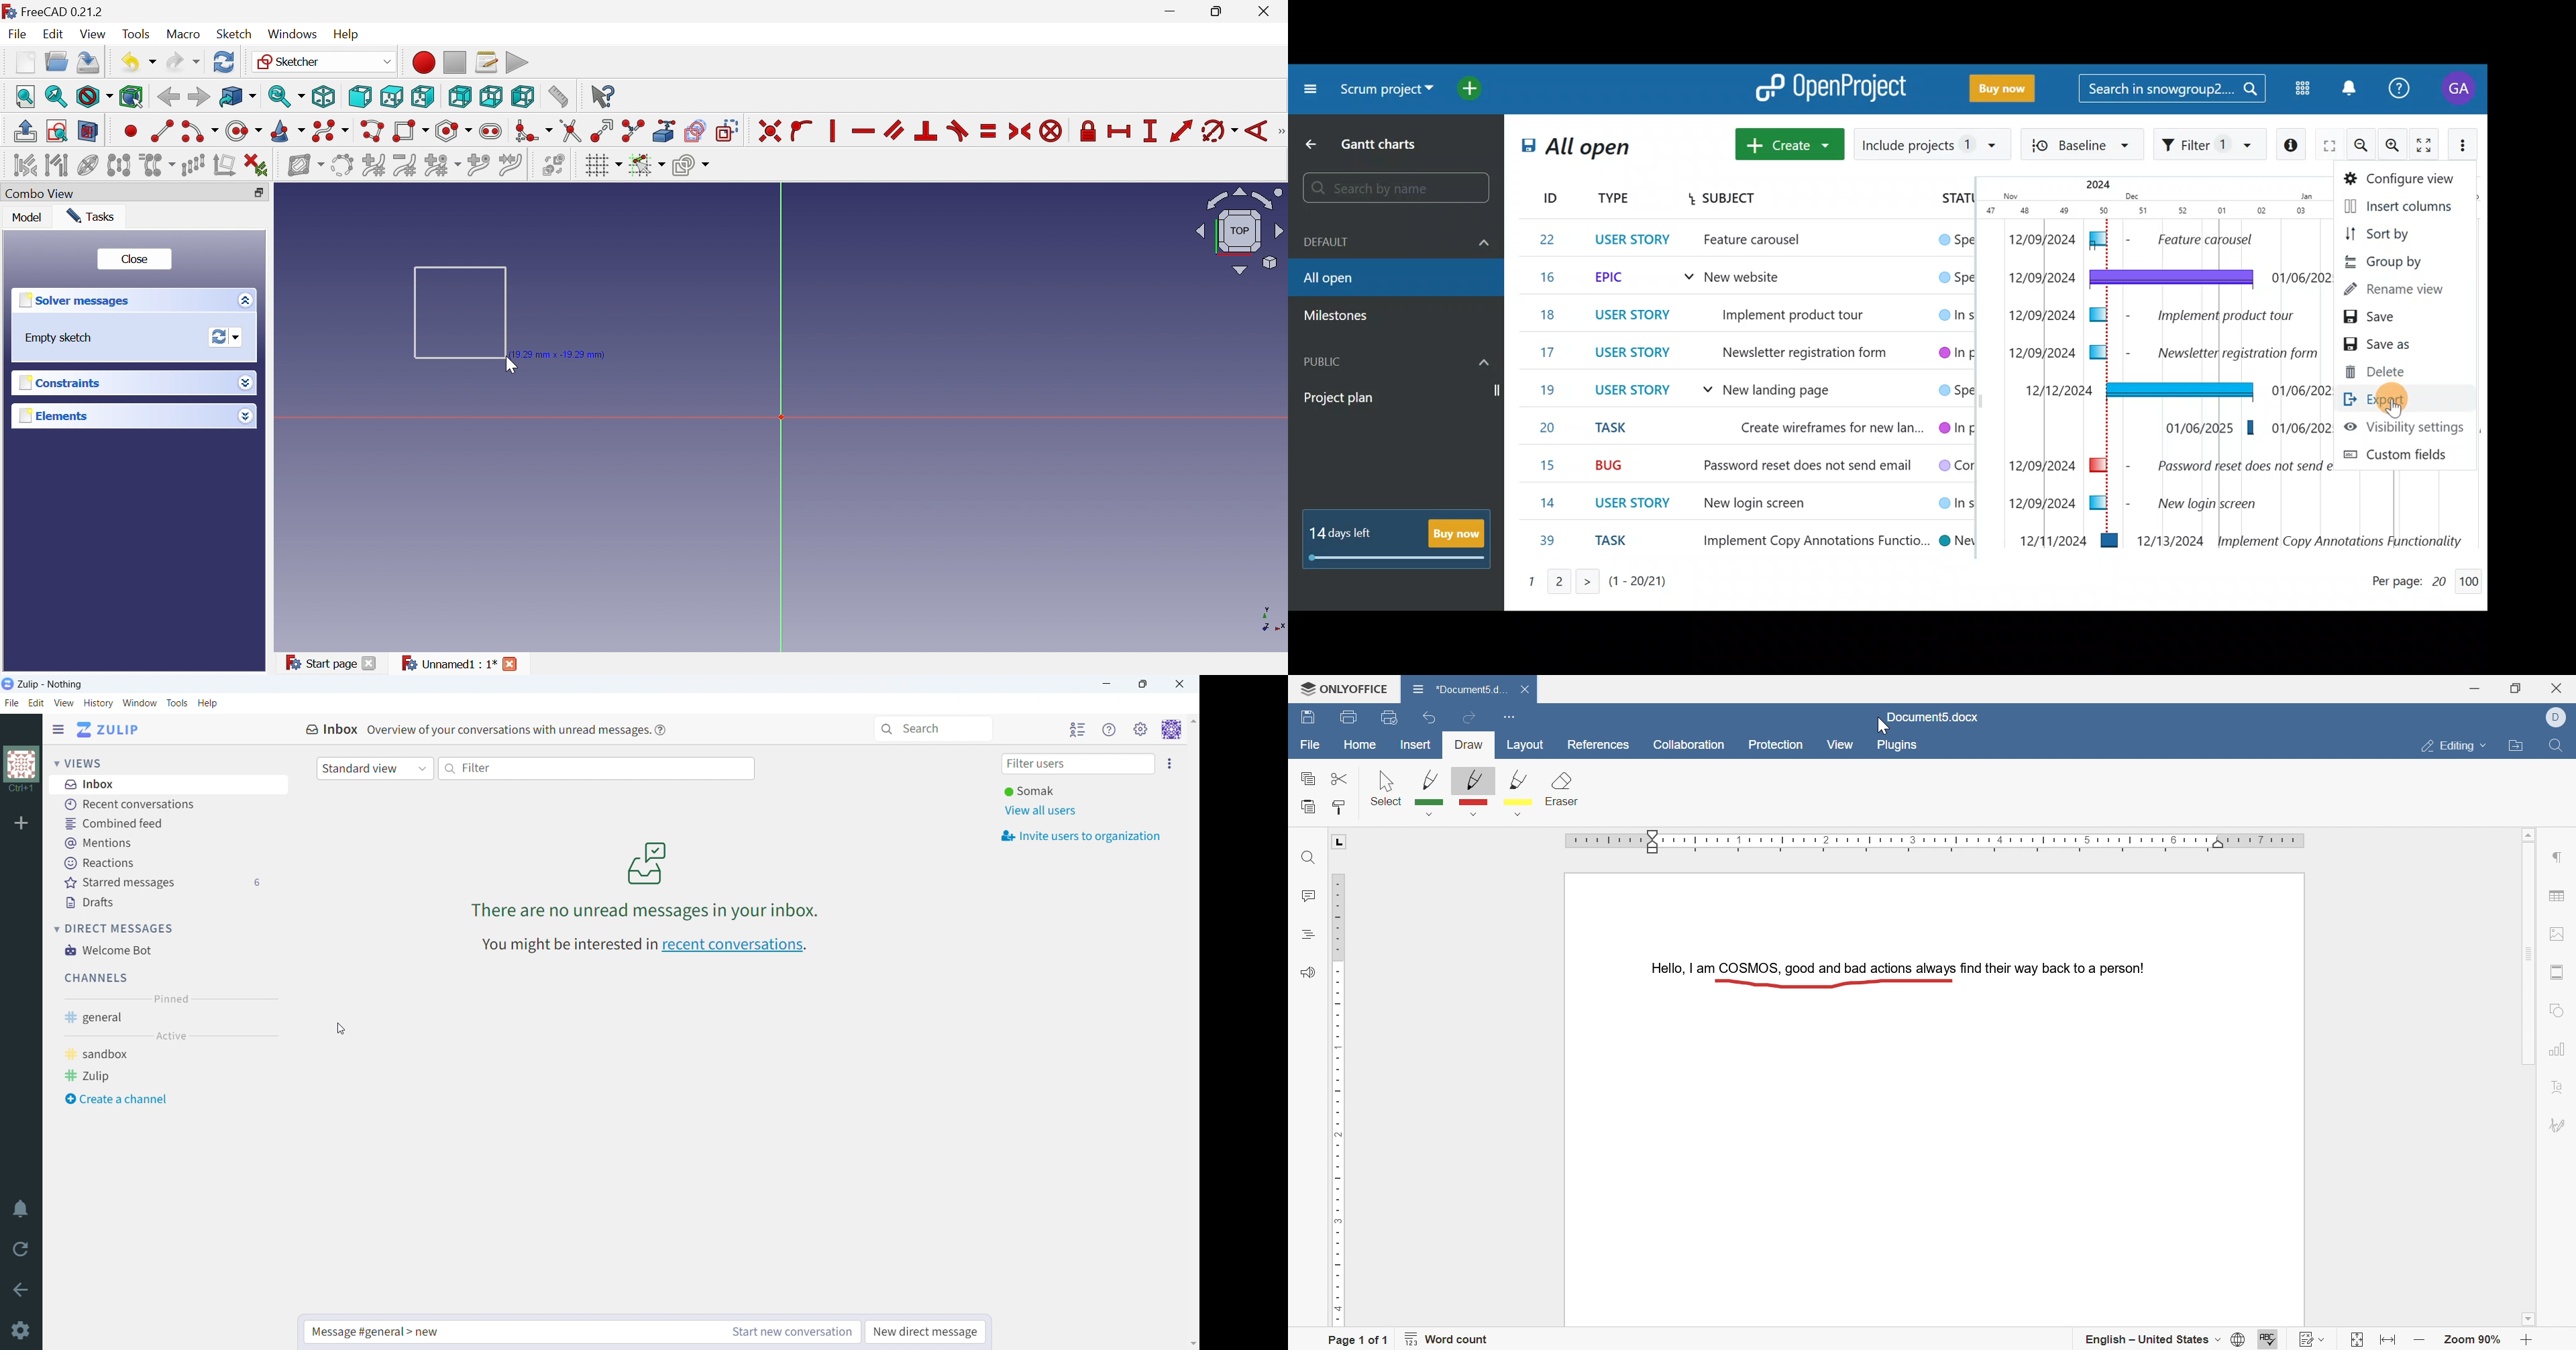  I want to click on sandbox, so click(141, 1055).